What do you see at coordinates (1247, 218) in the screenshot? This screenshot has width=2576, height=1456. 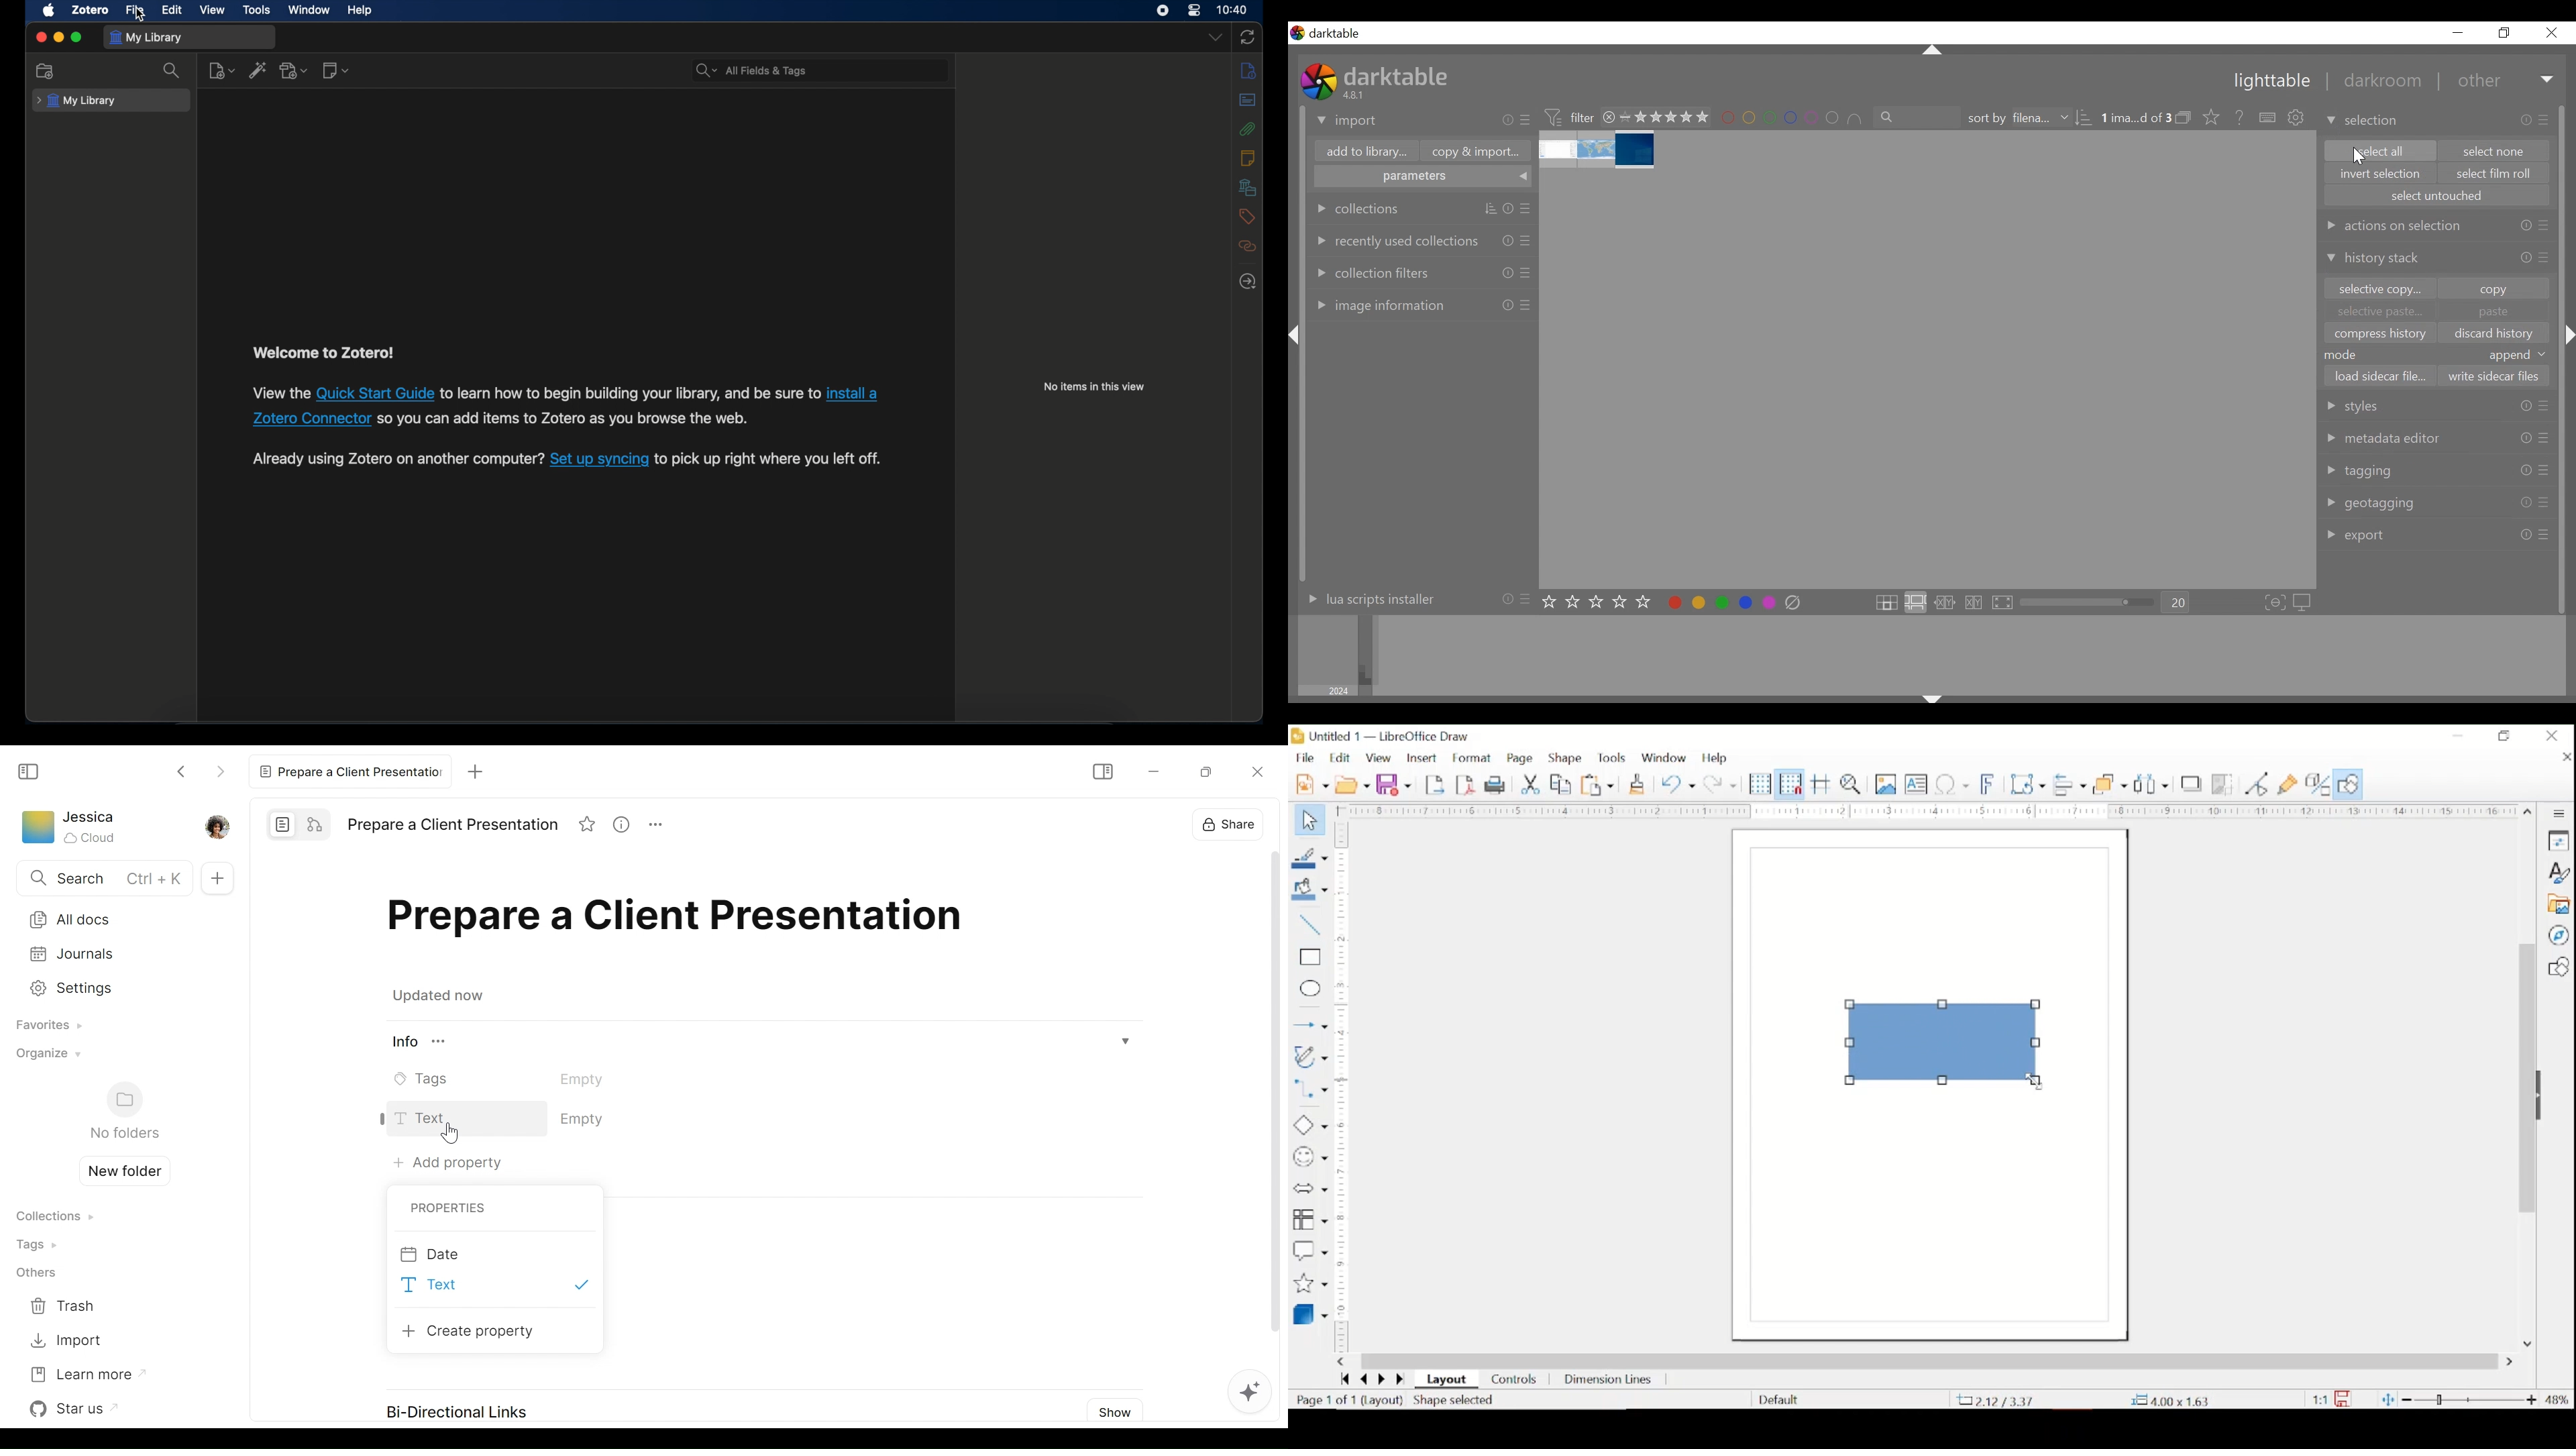 I see `tags` at bounding box center [1247, 218].